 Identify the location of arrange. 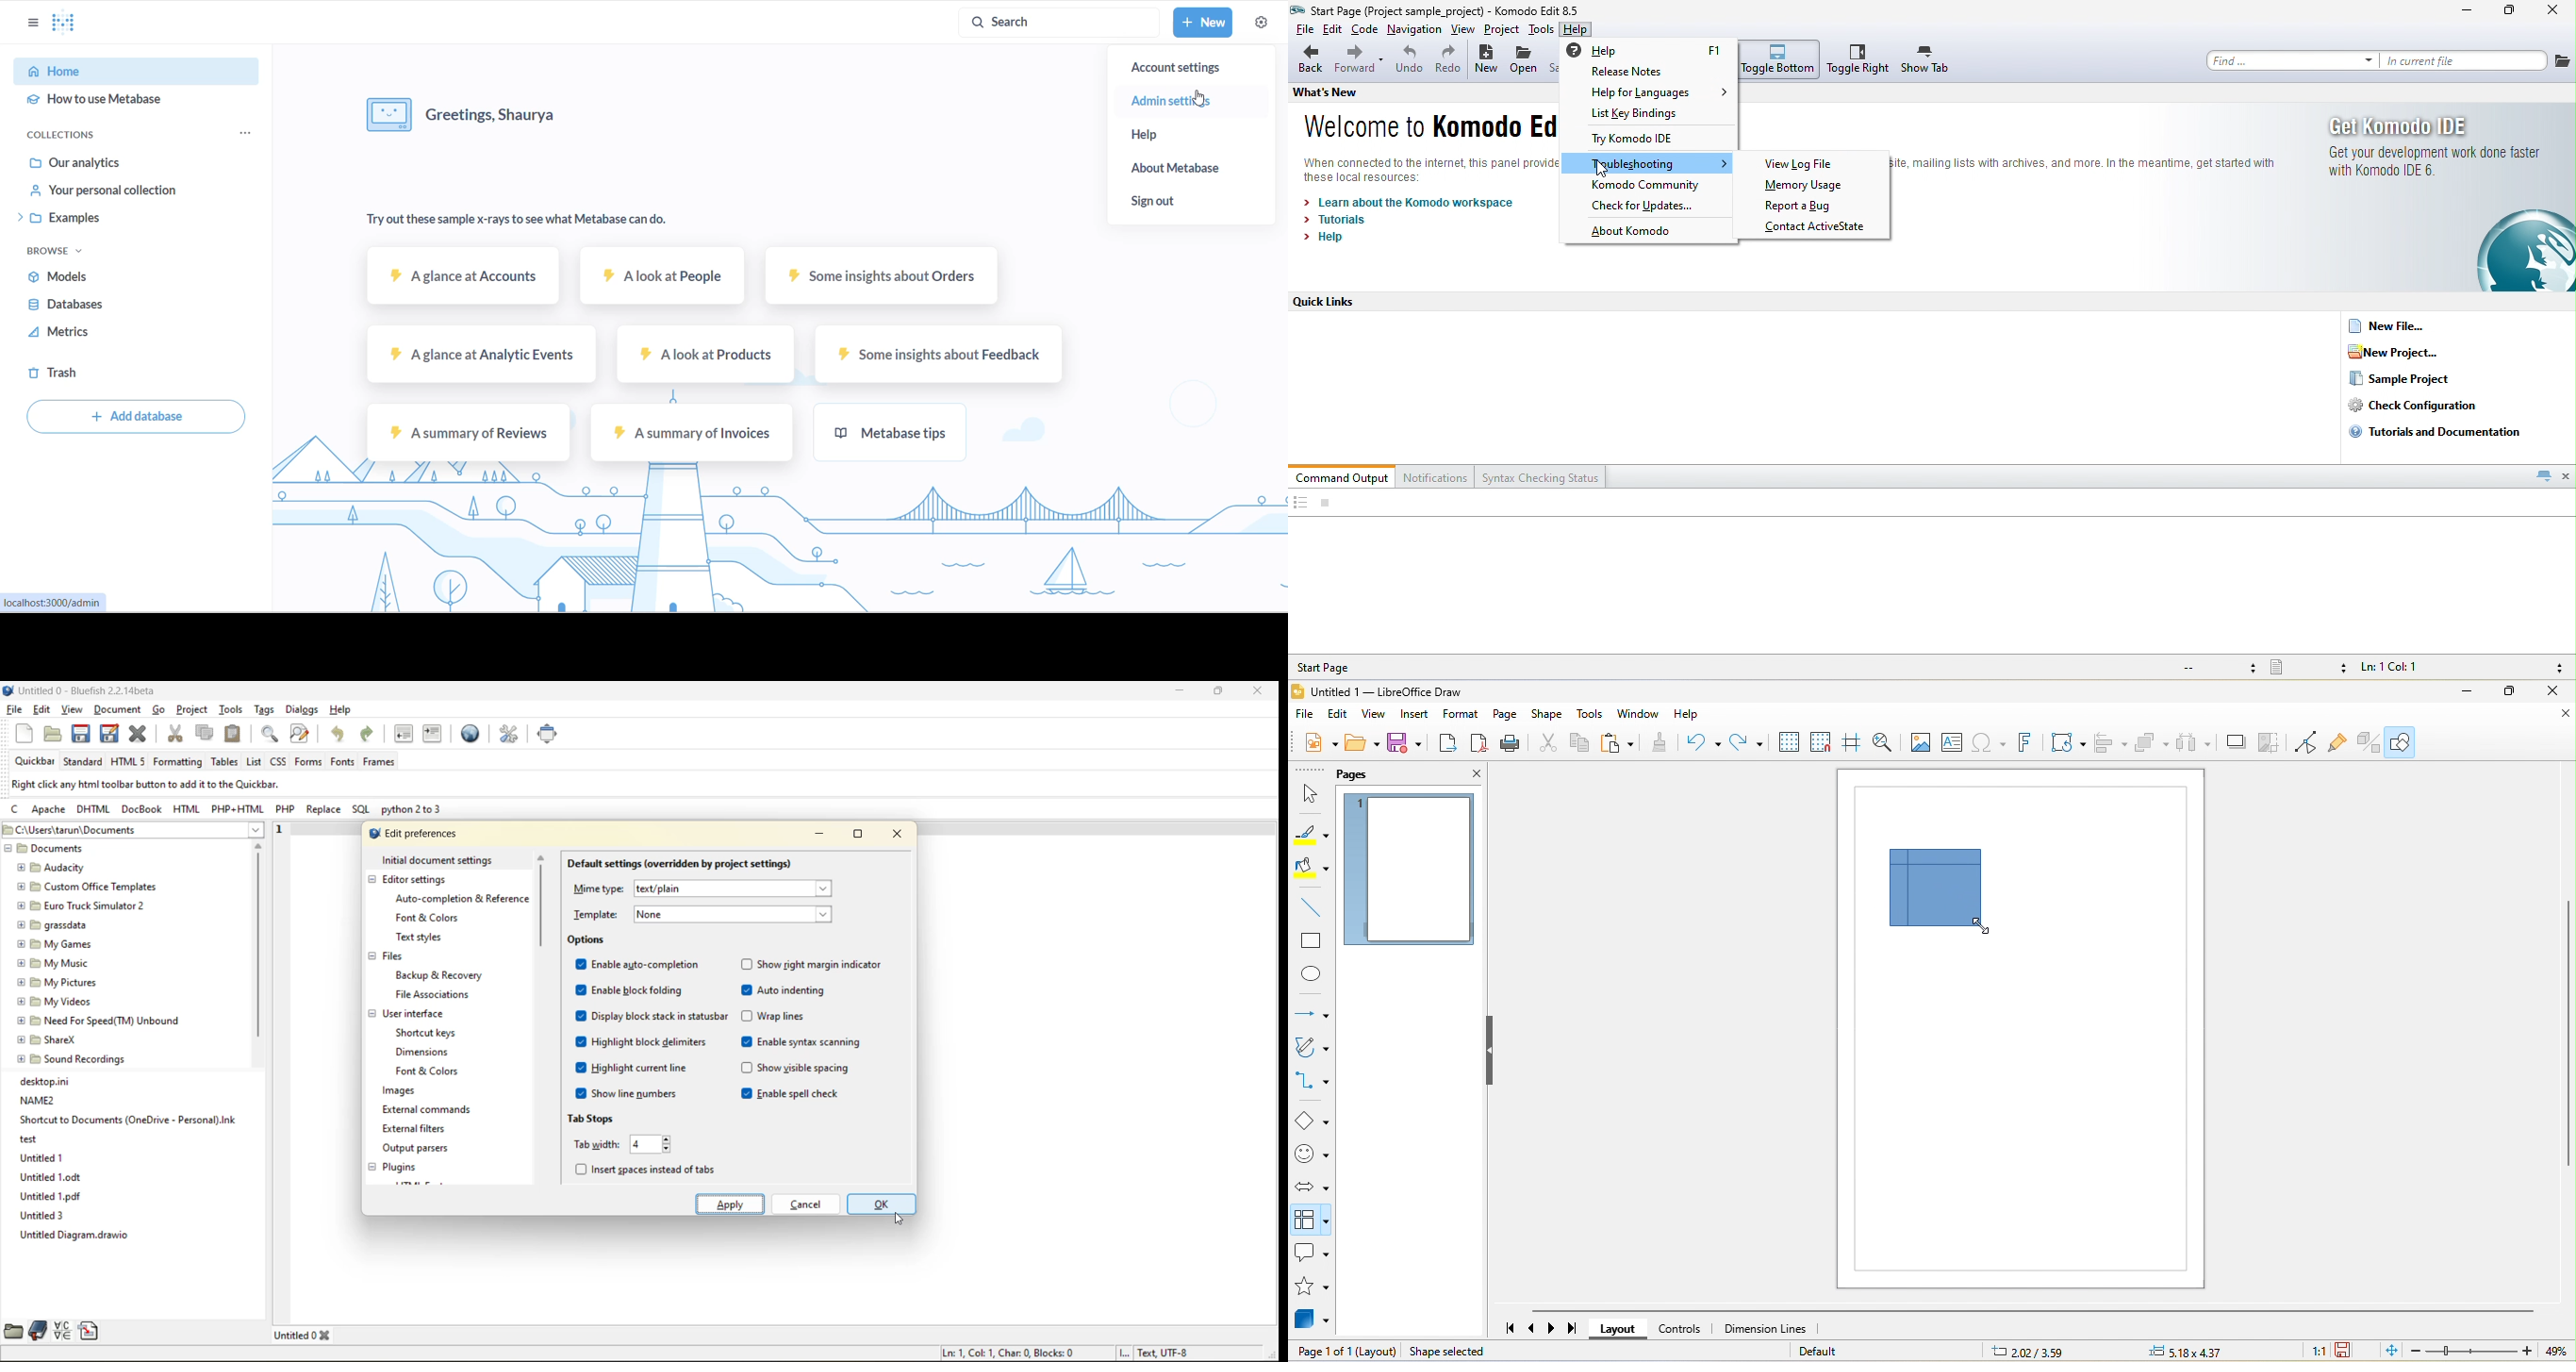
(2152, 744).